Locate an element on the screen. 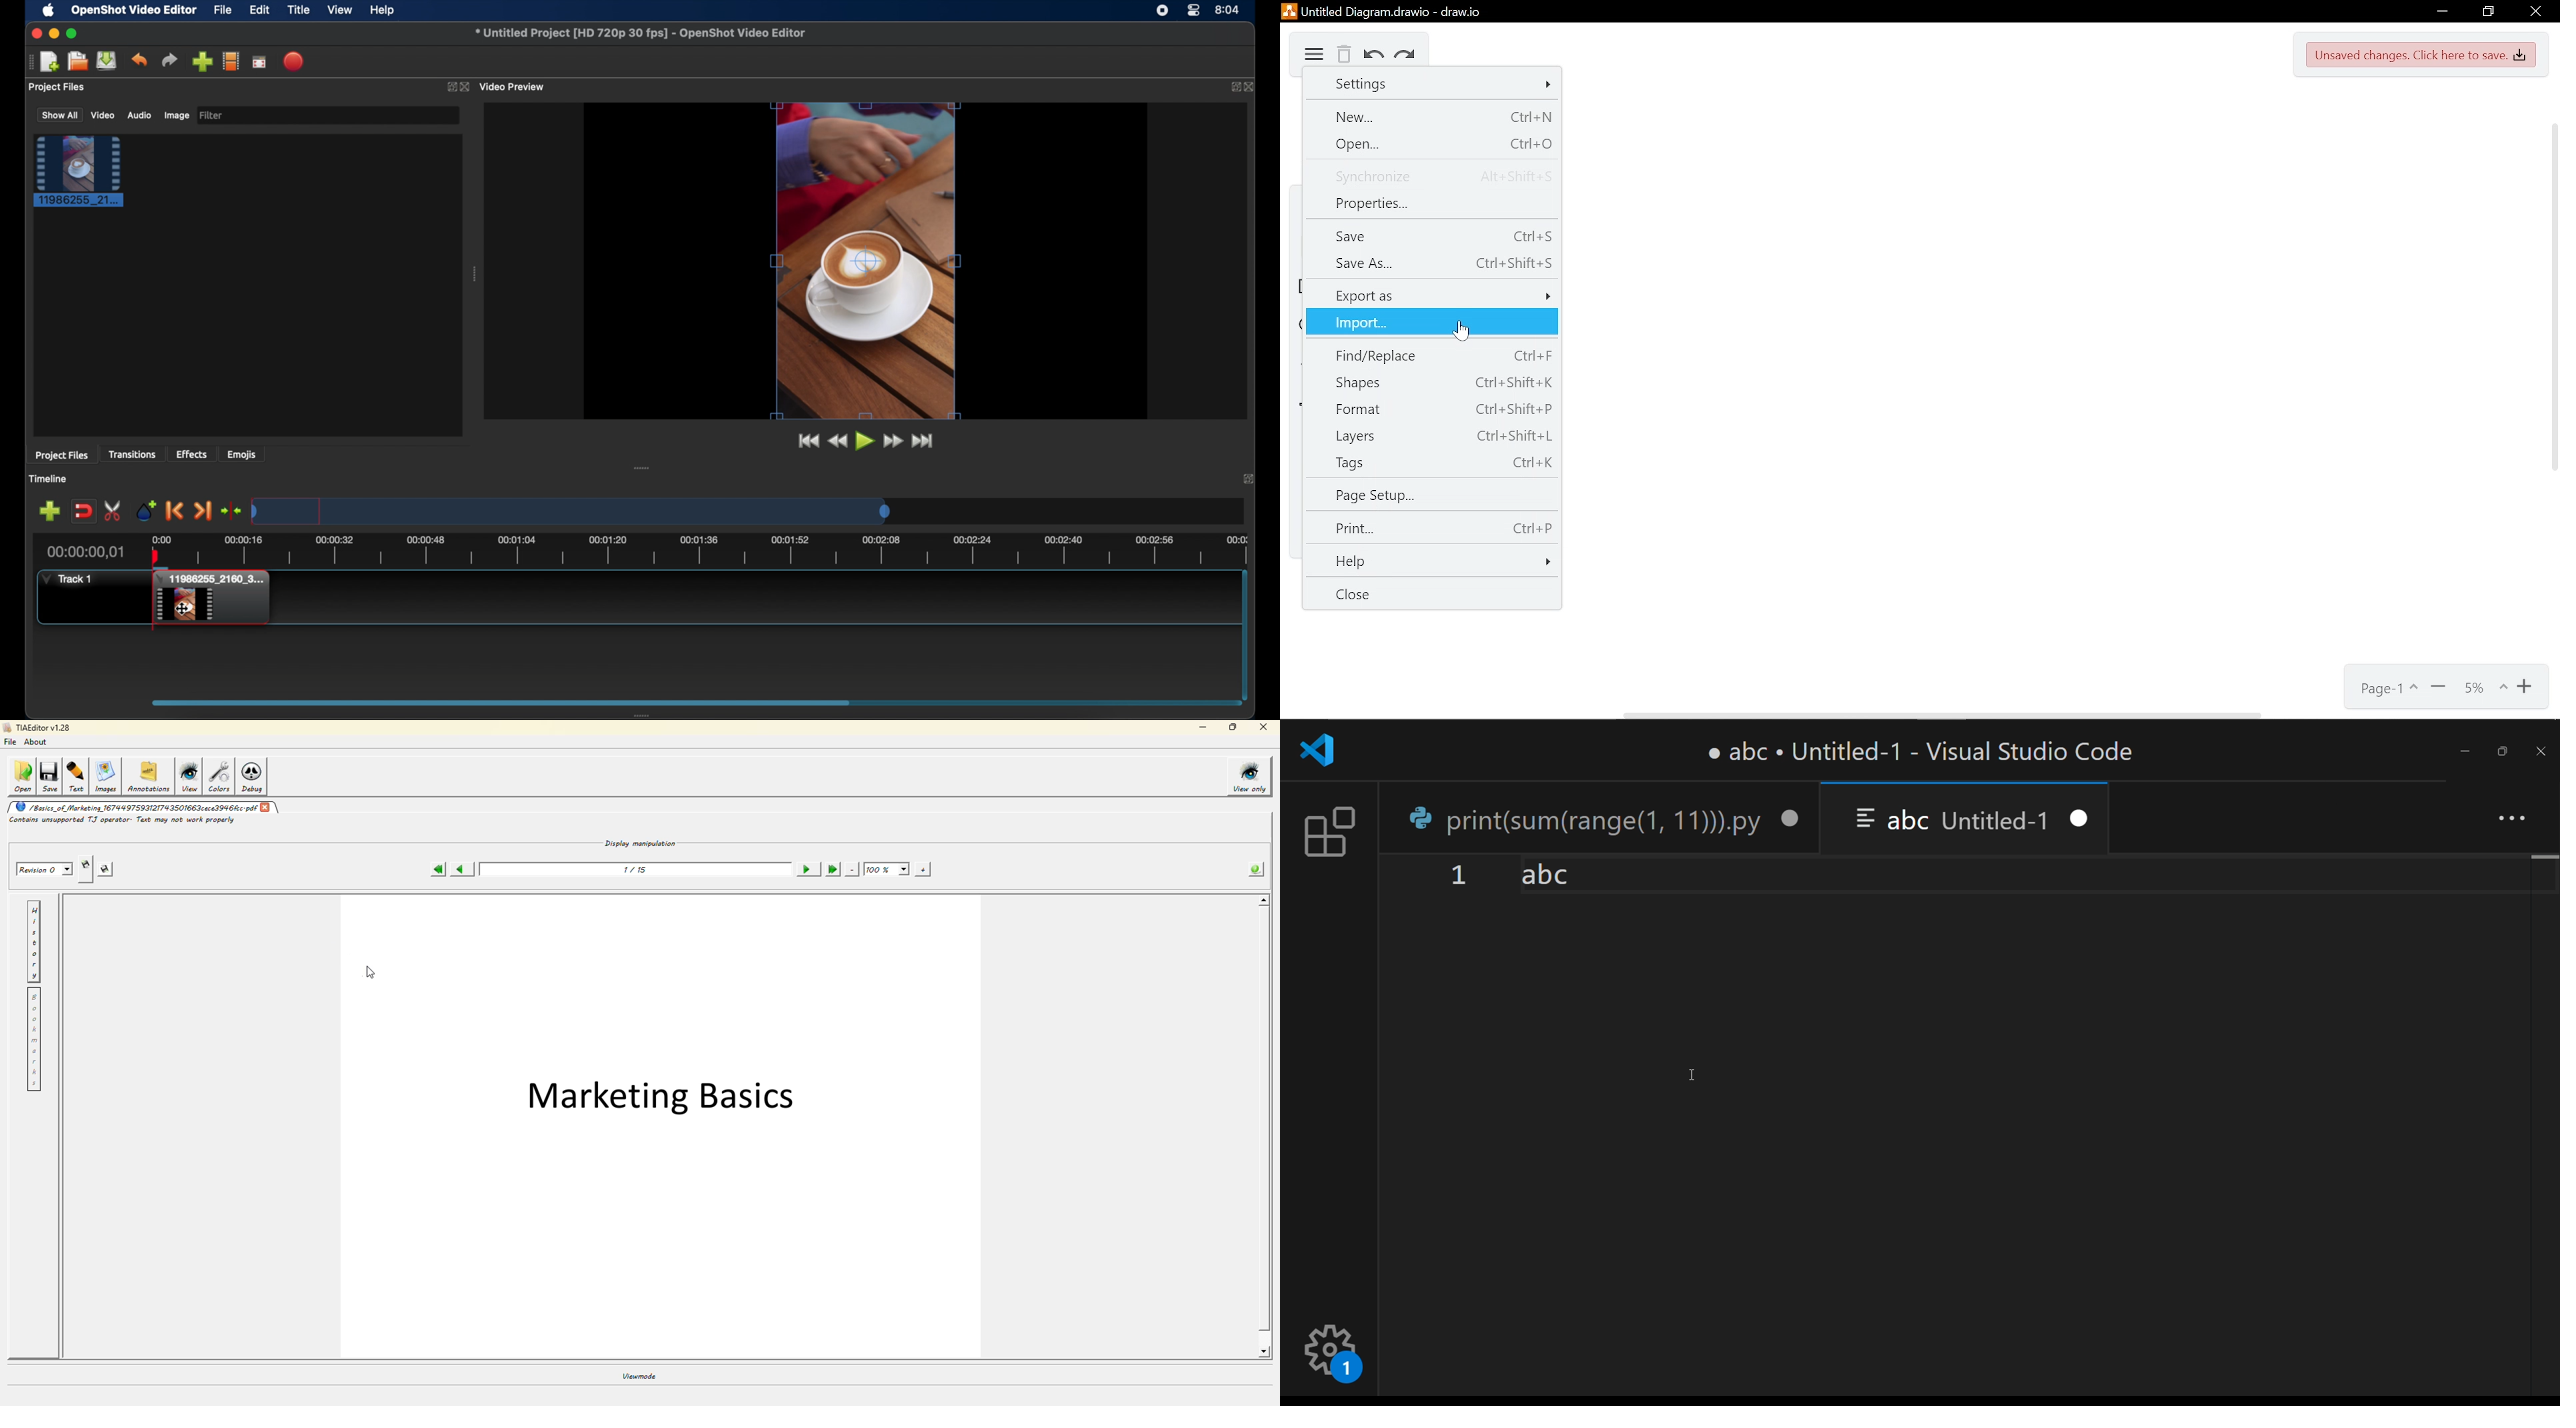 Image resolution: width=2576 pixels, height=1428 pixels. Settings is located at coordinates (1437, 83).